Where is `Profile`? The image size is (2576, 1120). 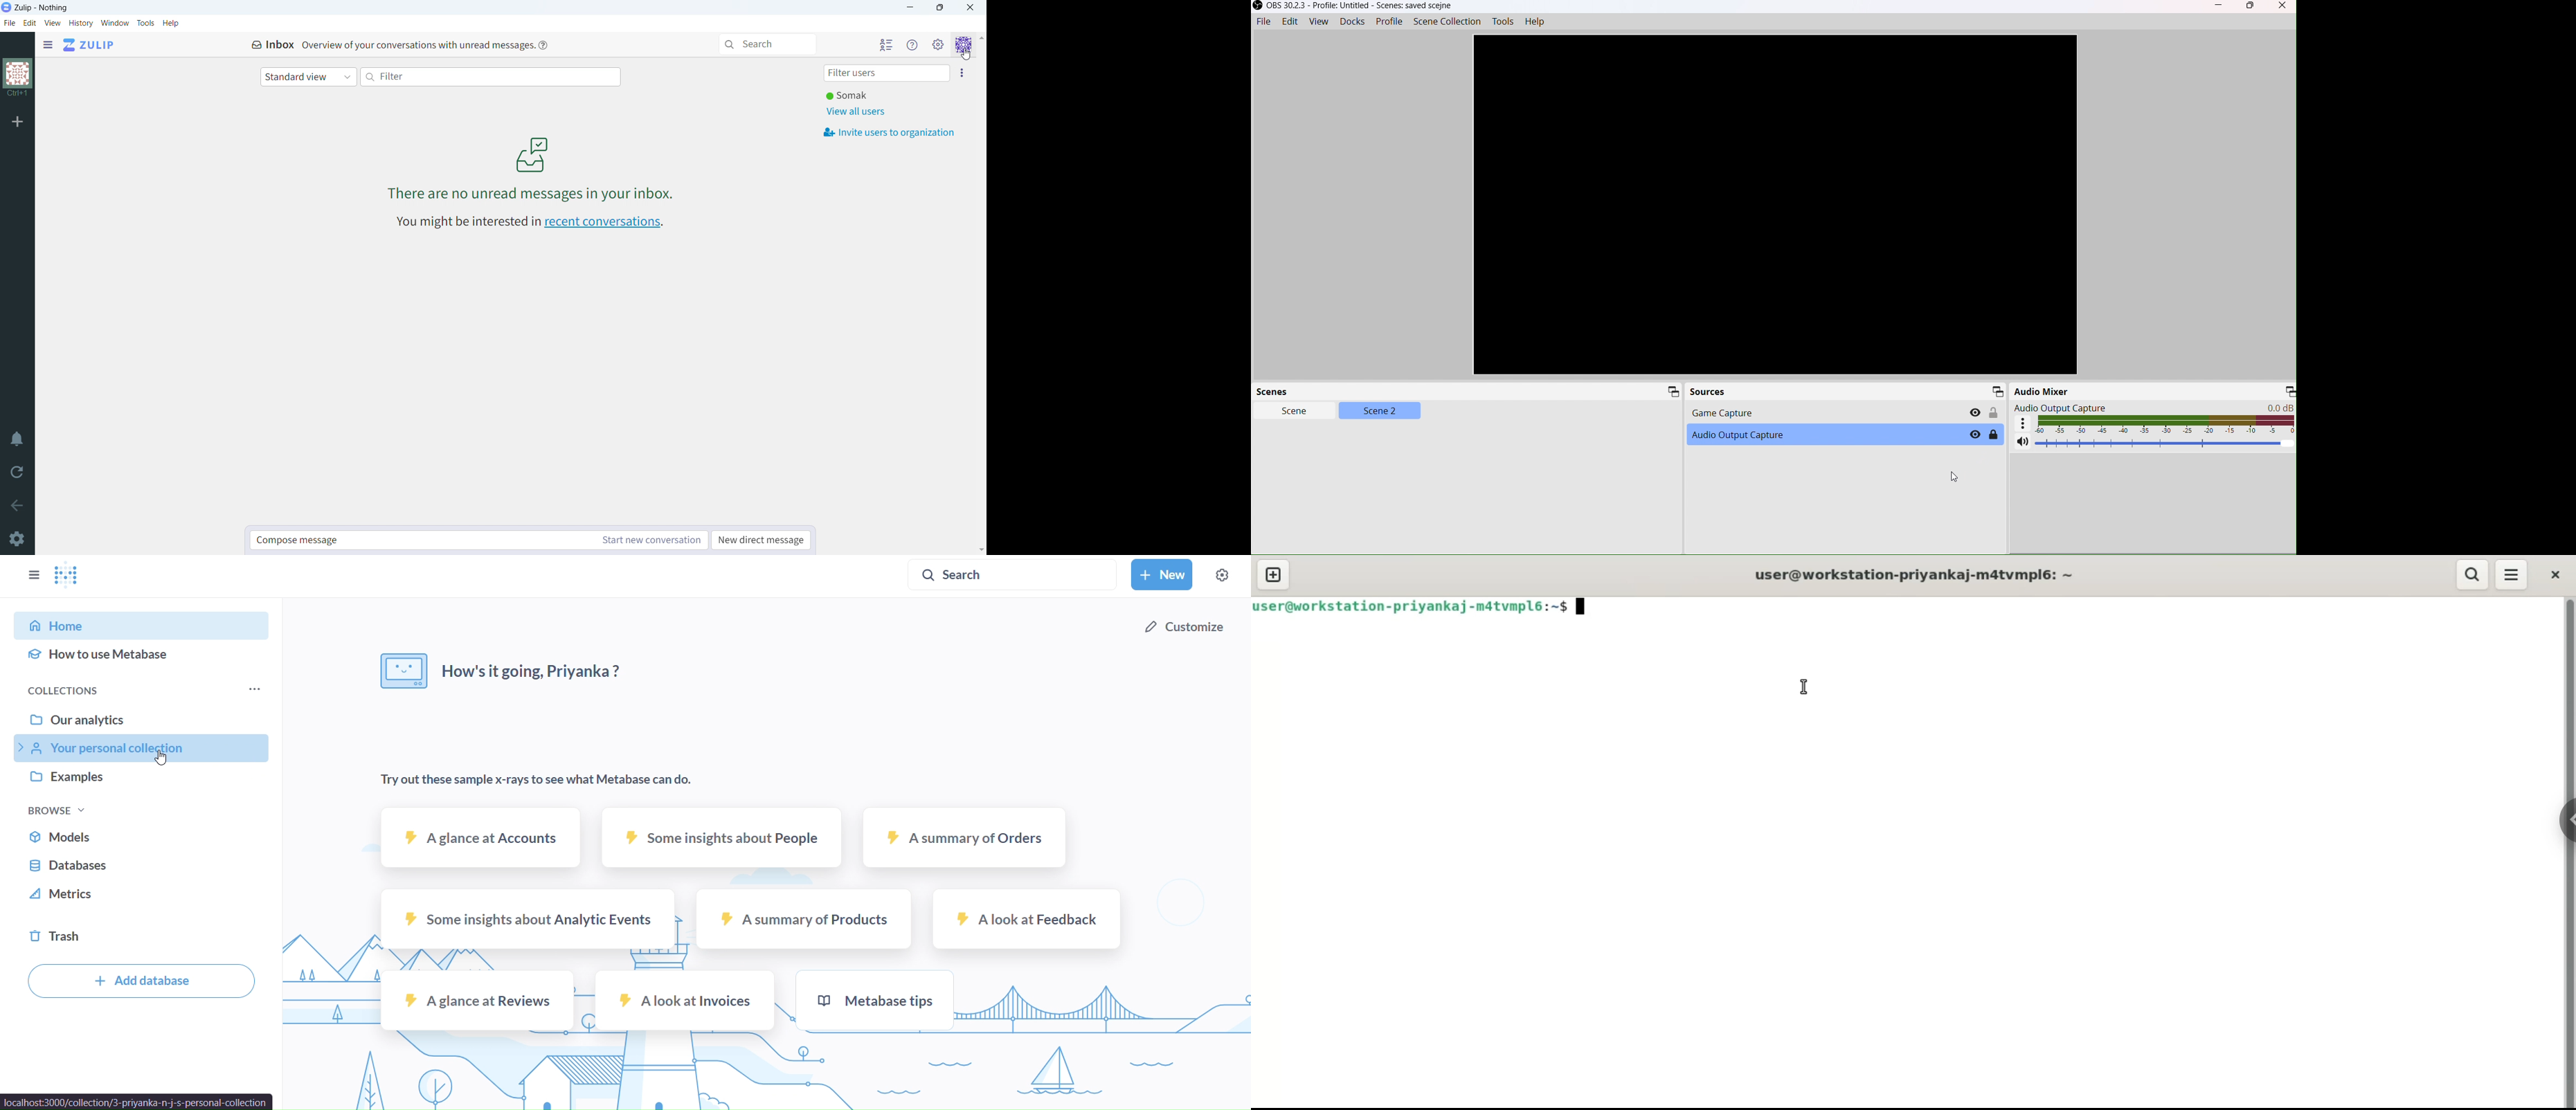 Profile is located at coordinates (1388, 23).